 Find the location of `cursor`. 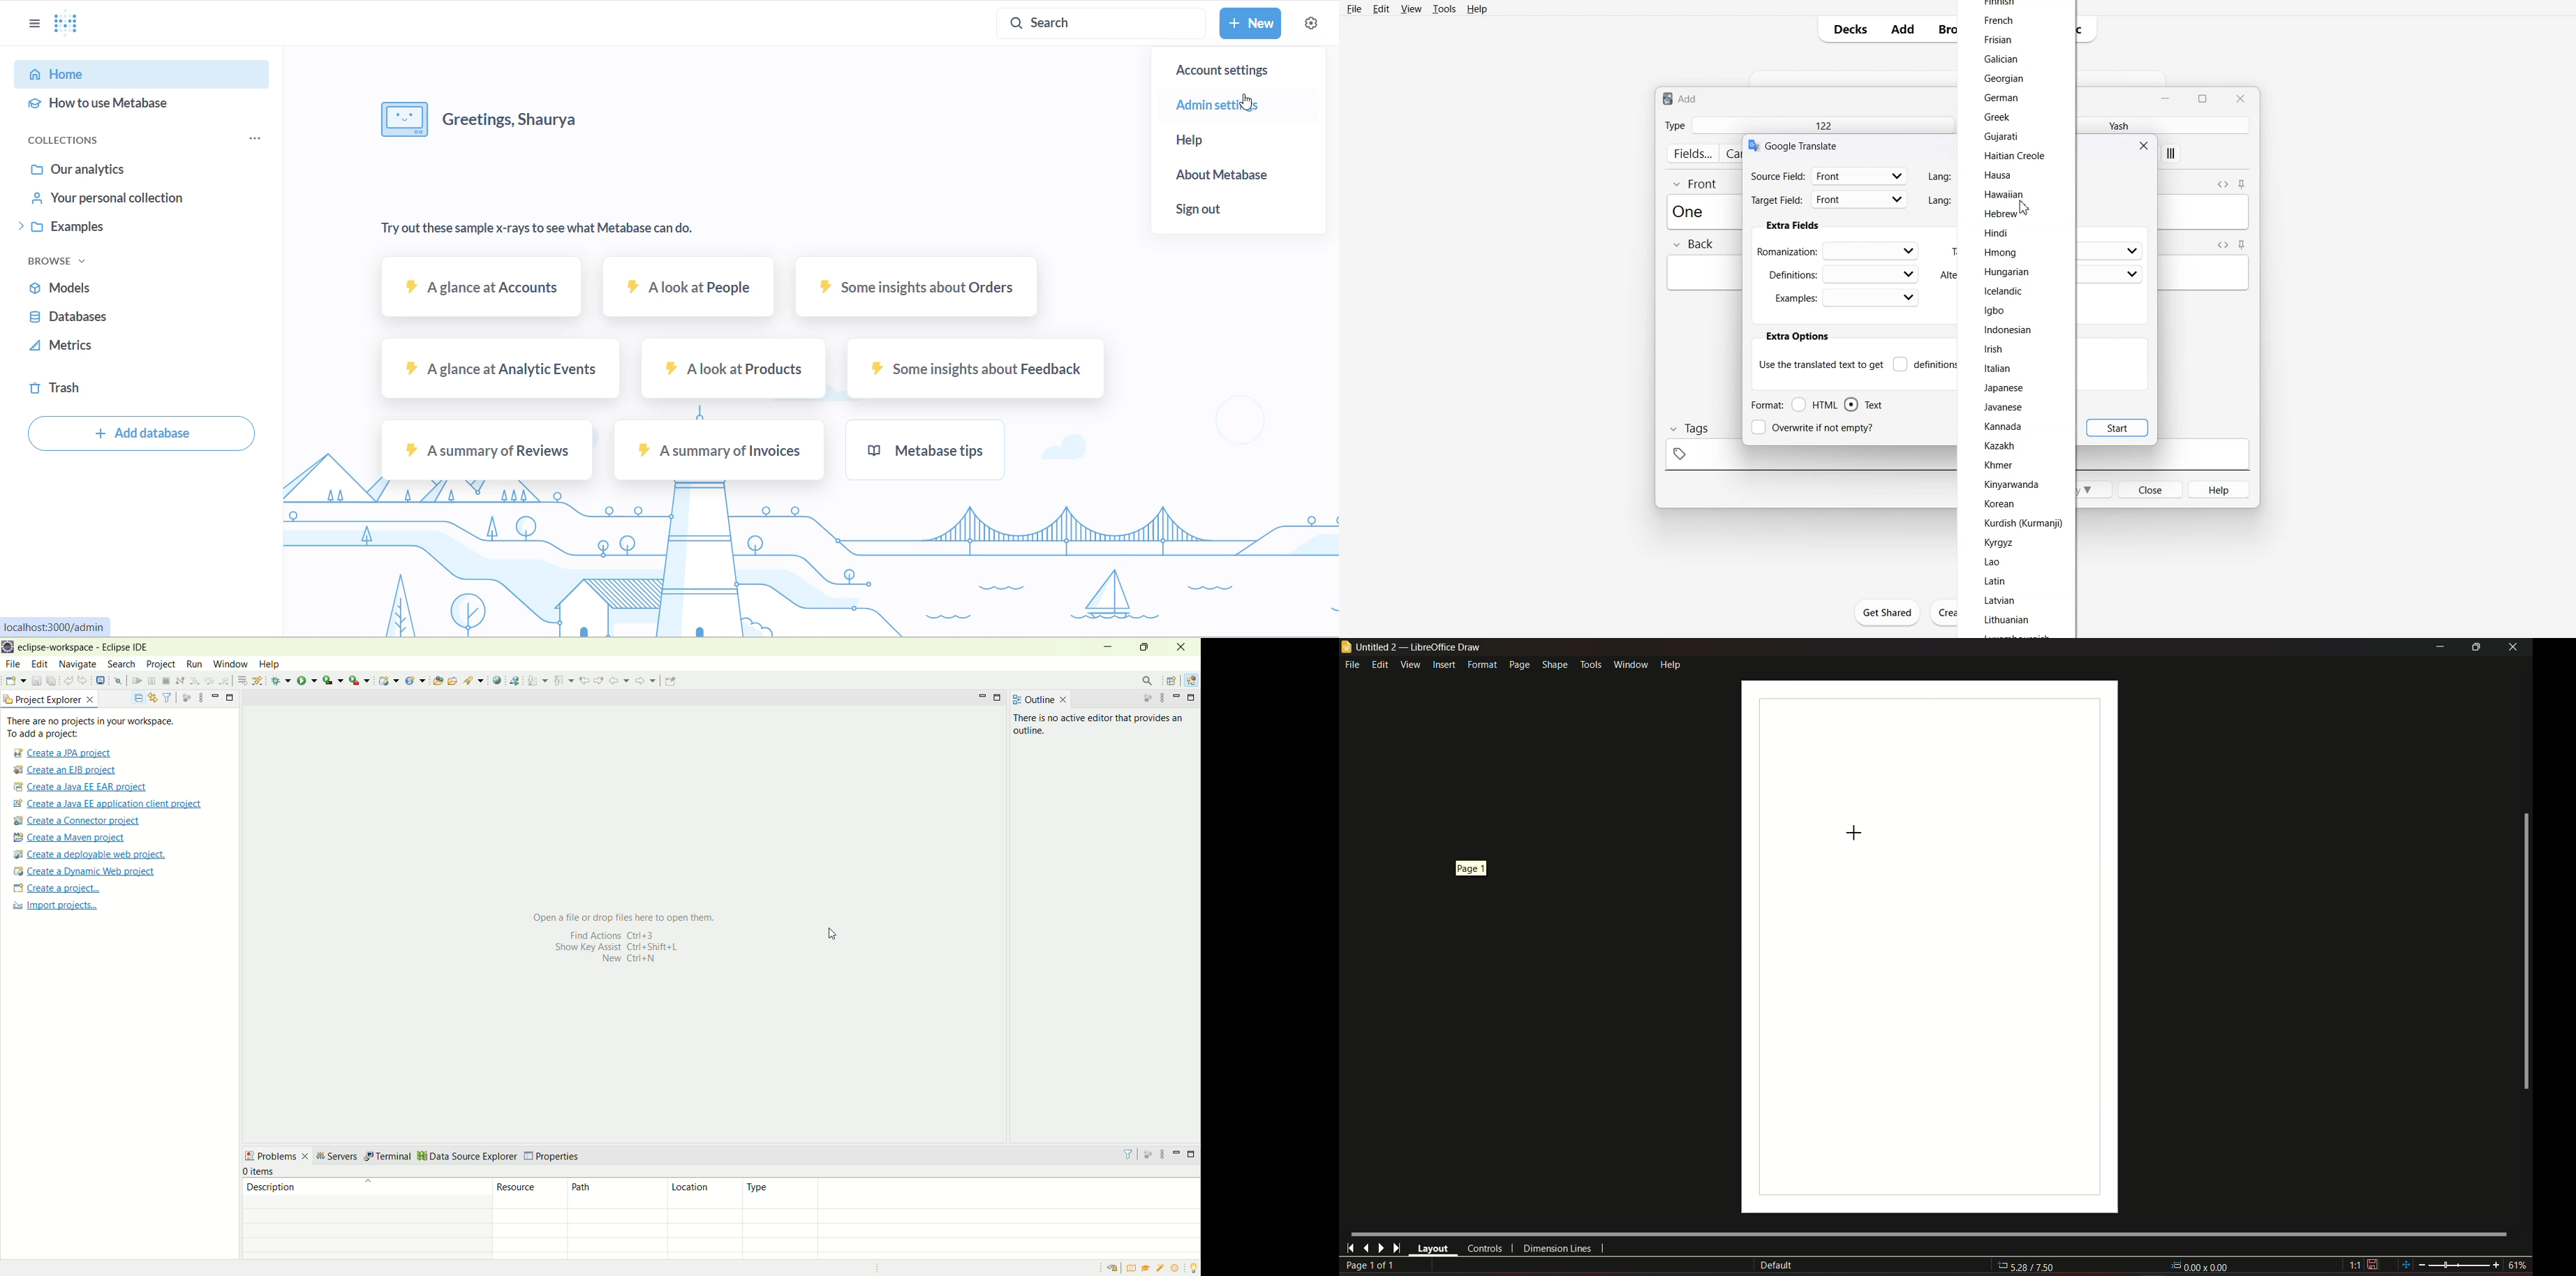

cursor is located at coordinates (1251, 103).